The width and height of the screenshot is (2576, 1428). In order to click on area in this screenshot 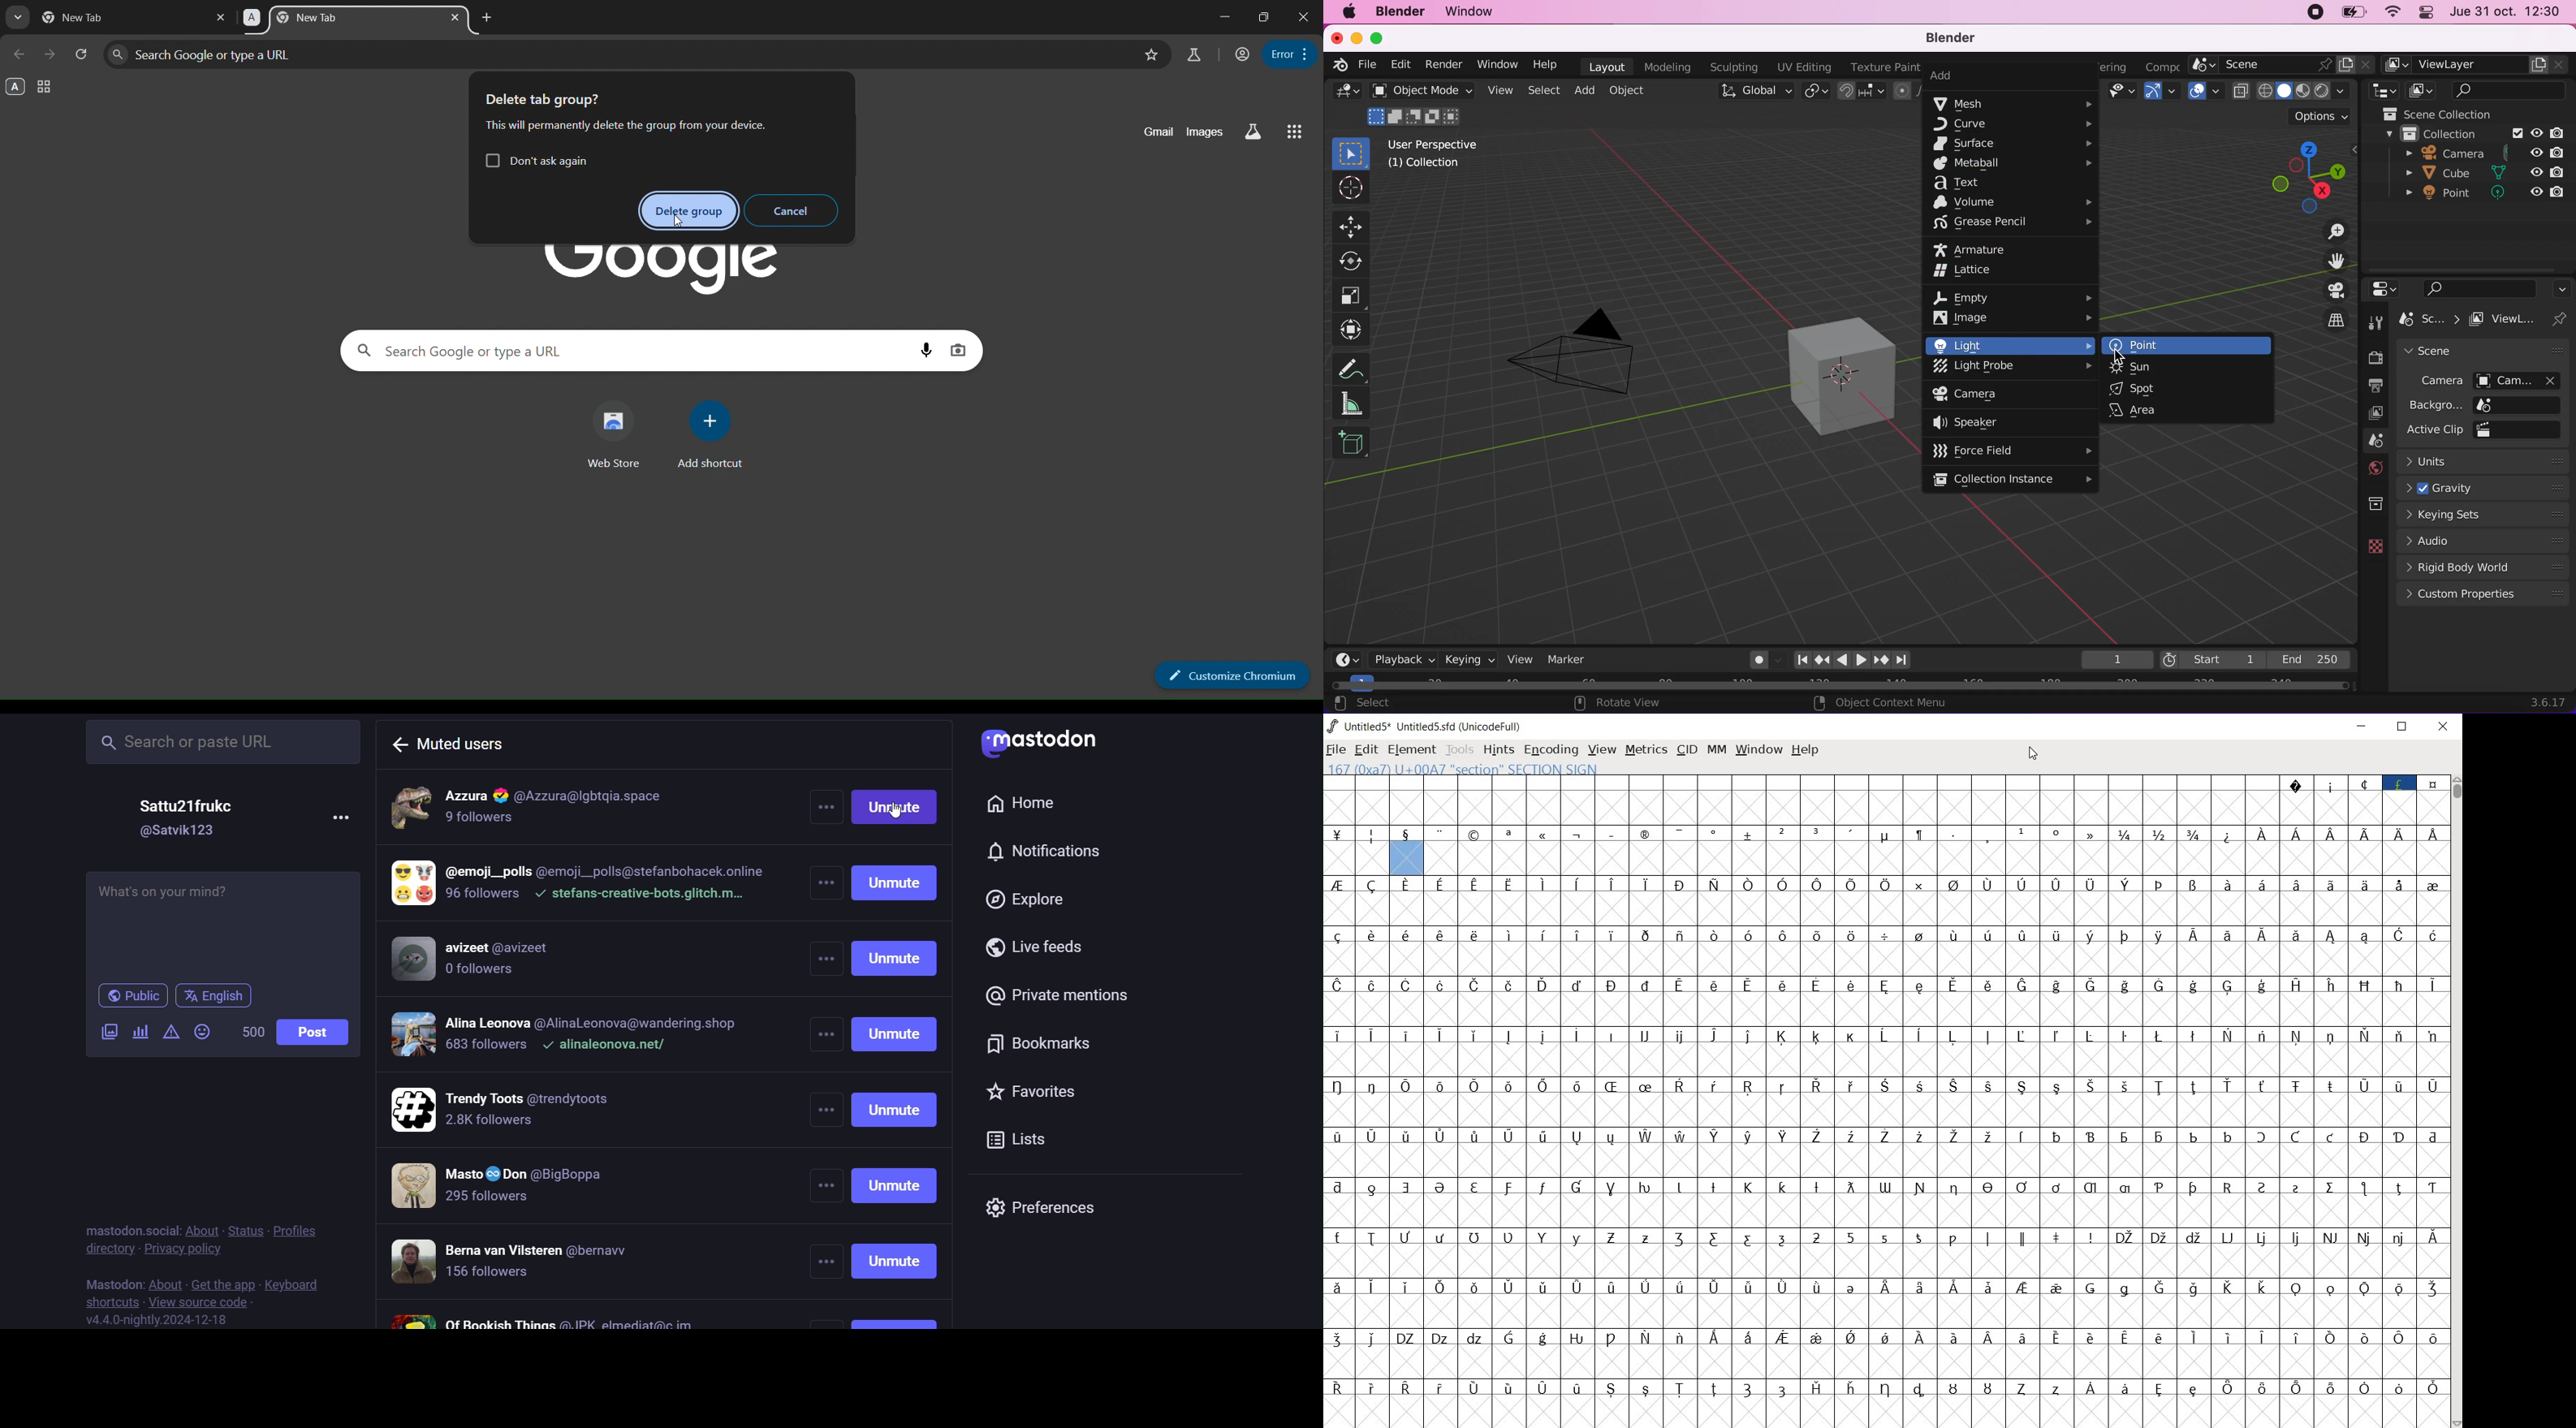, I will do `click(2148, 410)`.